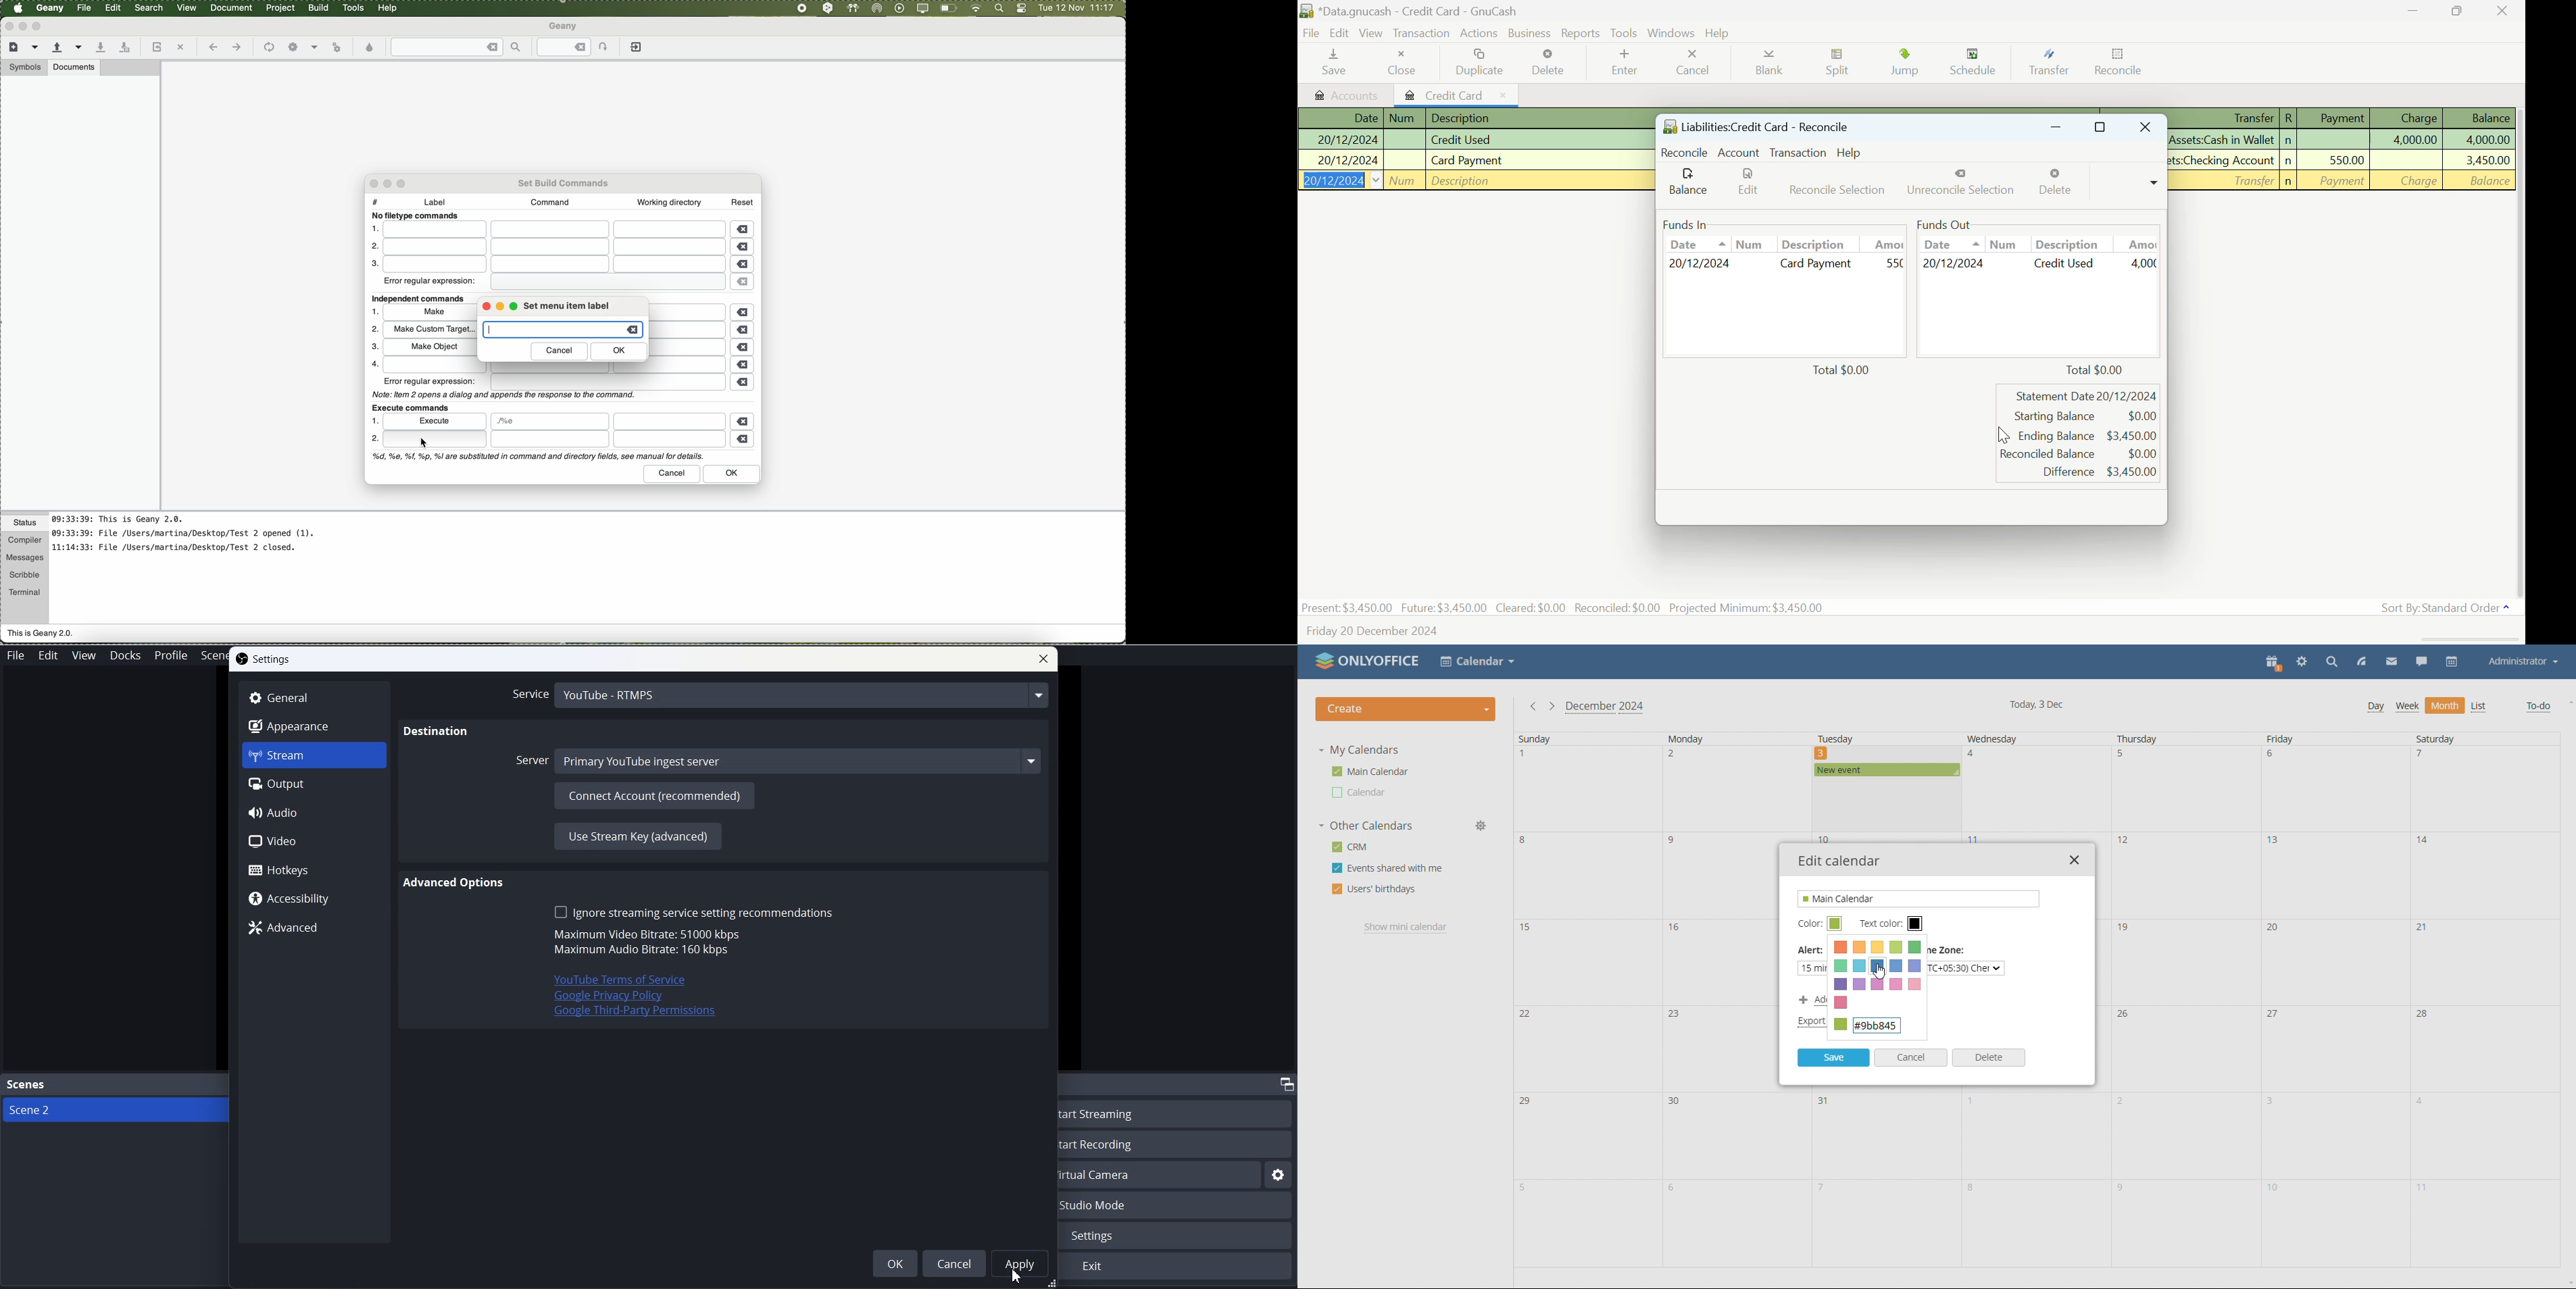 Image resolution: width=2576 pixels, height=1316 pixels. Describe the element at coordinates (1587, 789) in the screenshot. I see `date` at that location.